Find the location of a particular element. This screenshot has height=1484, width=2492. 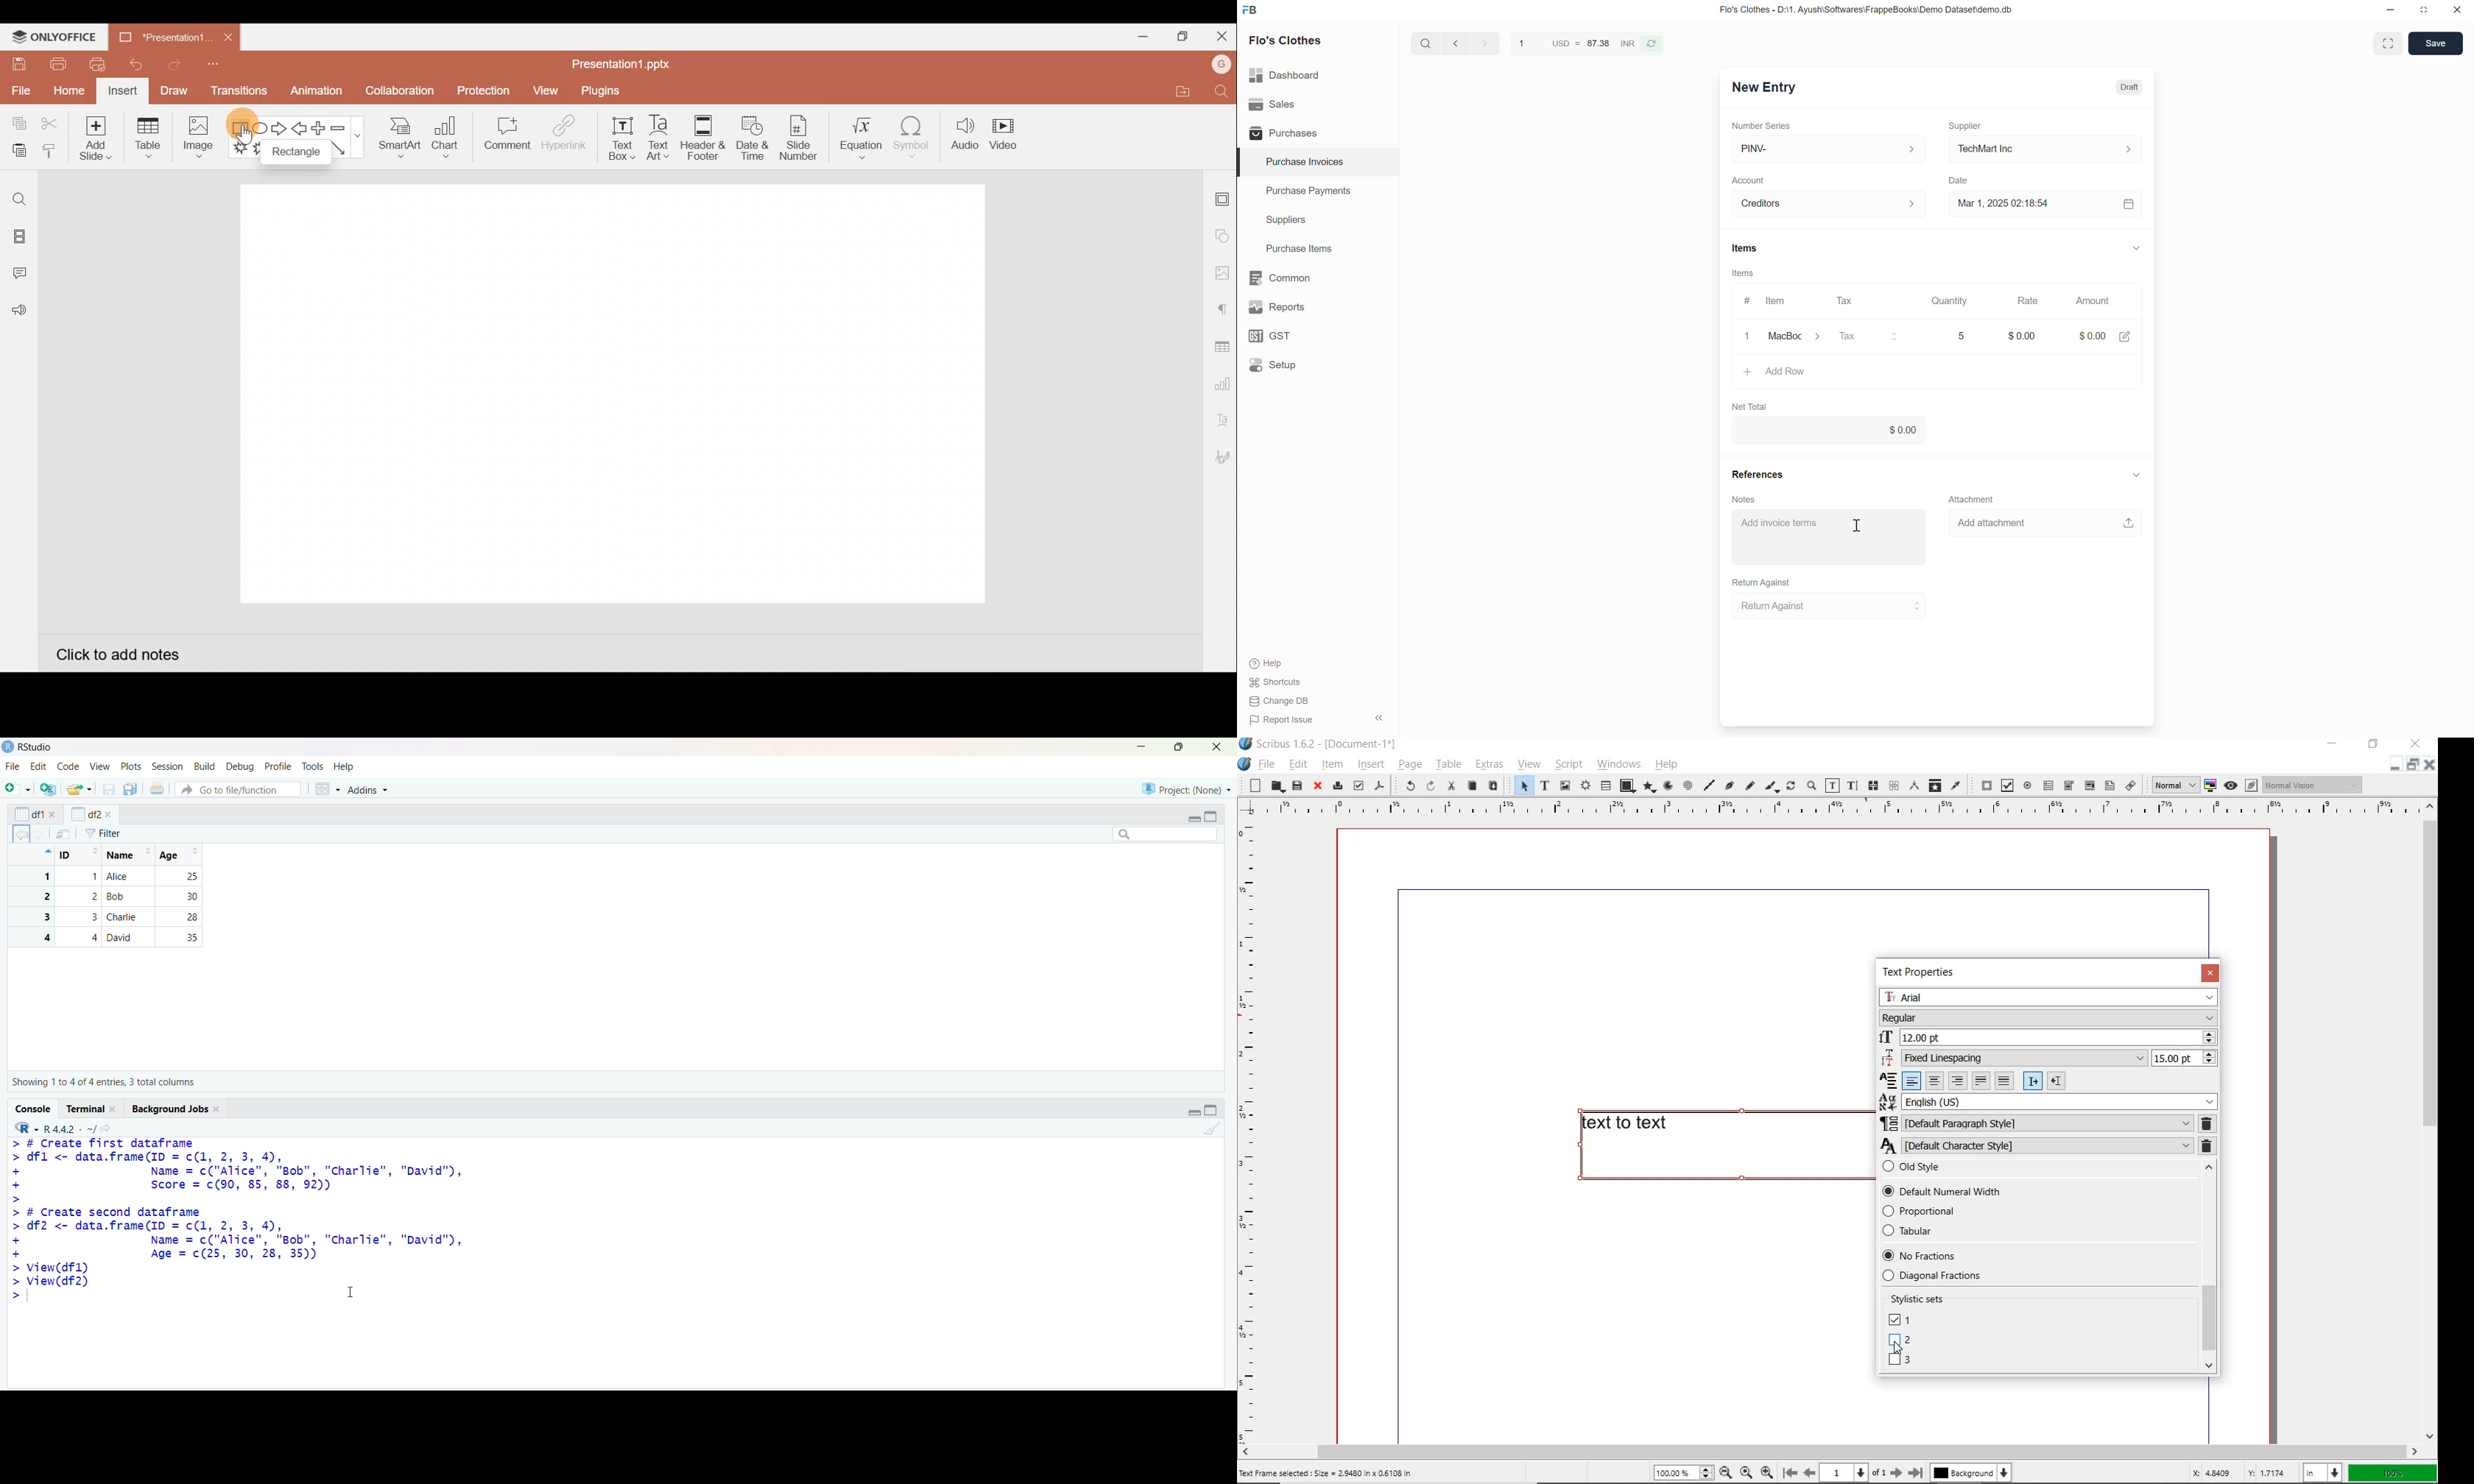

Items is located at coordinates (1745, 248).